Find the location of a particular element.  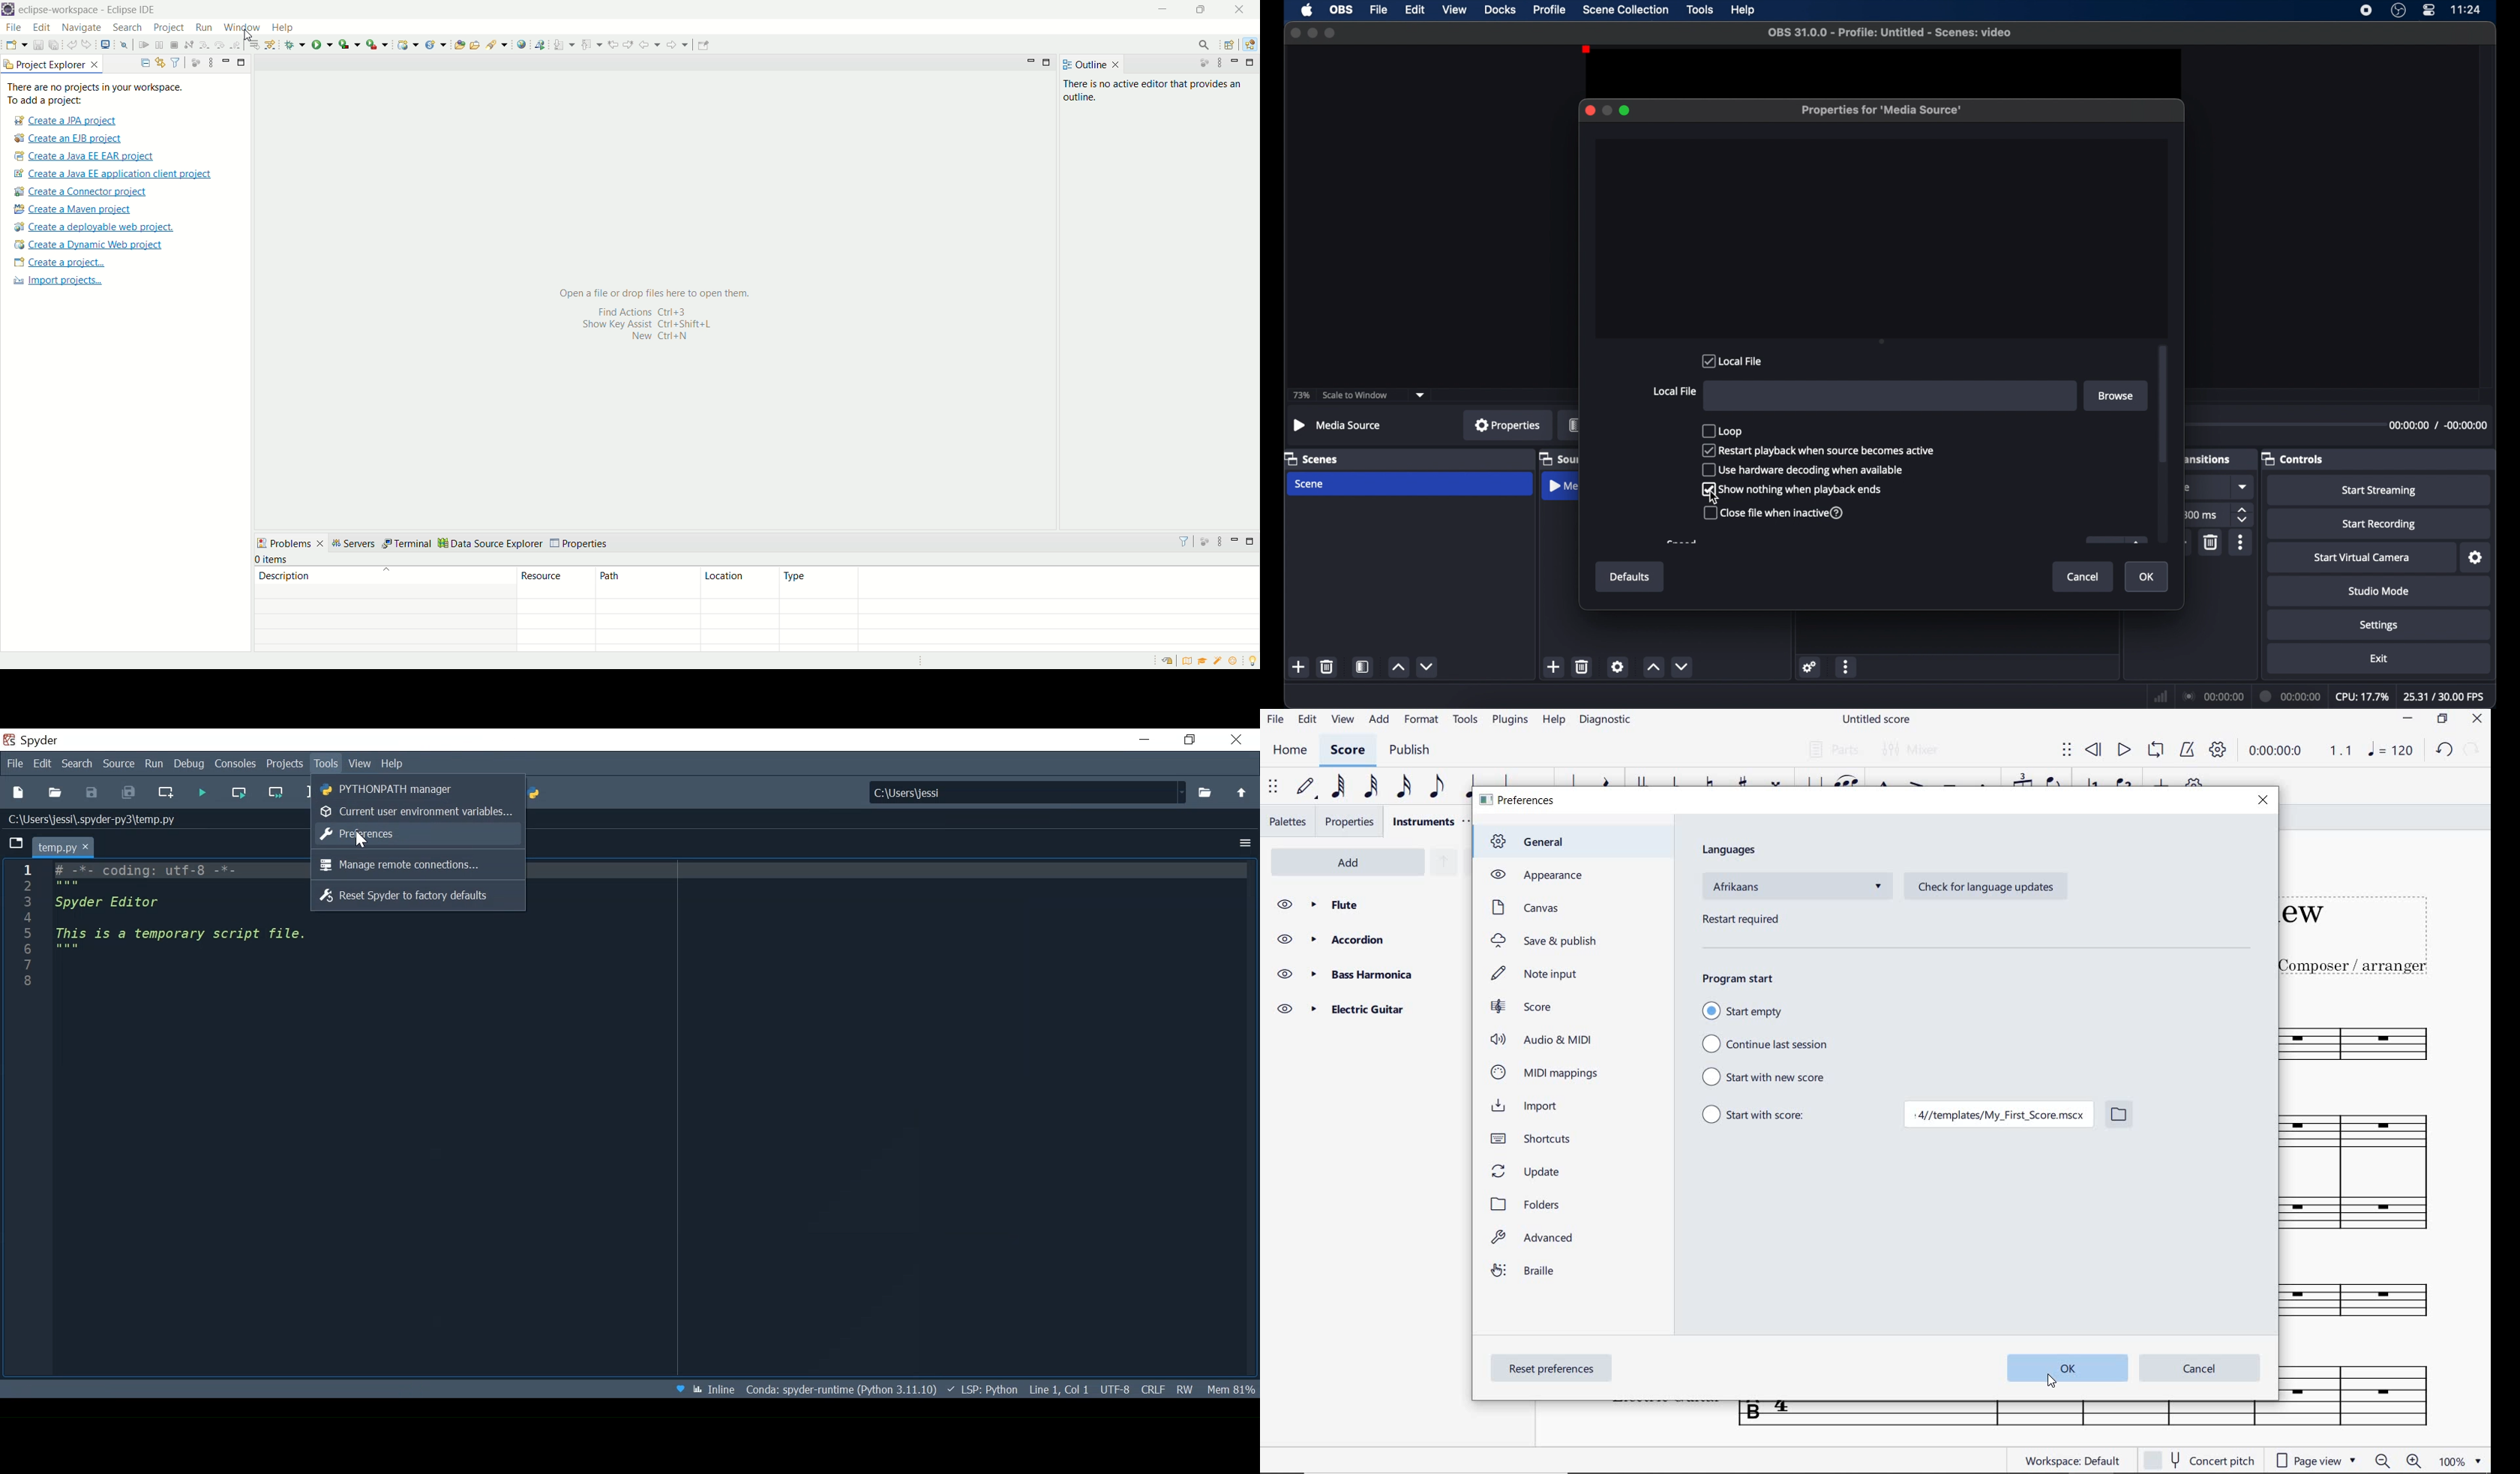

scene transitions is located at coordinates (2209, 459).